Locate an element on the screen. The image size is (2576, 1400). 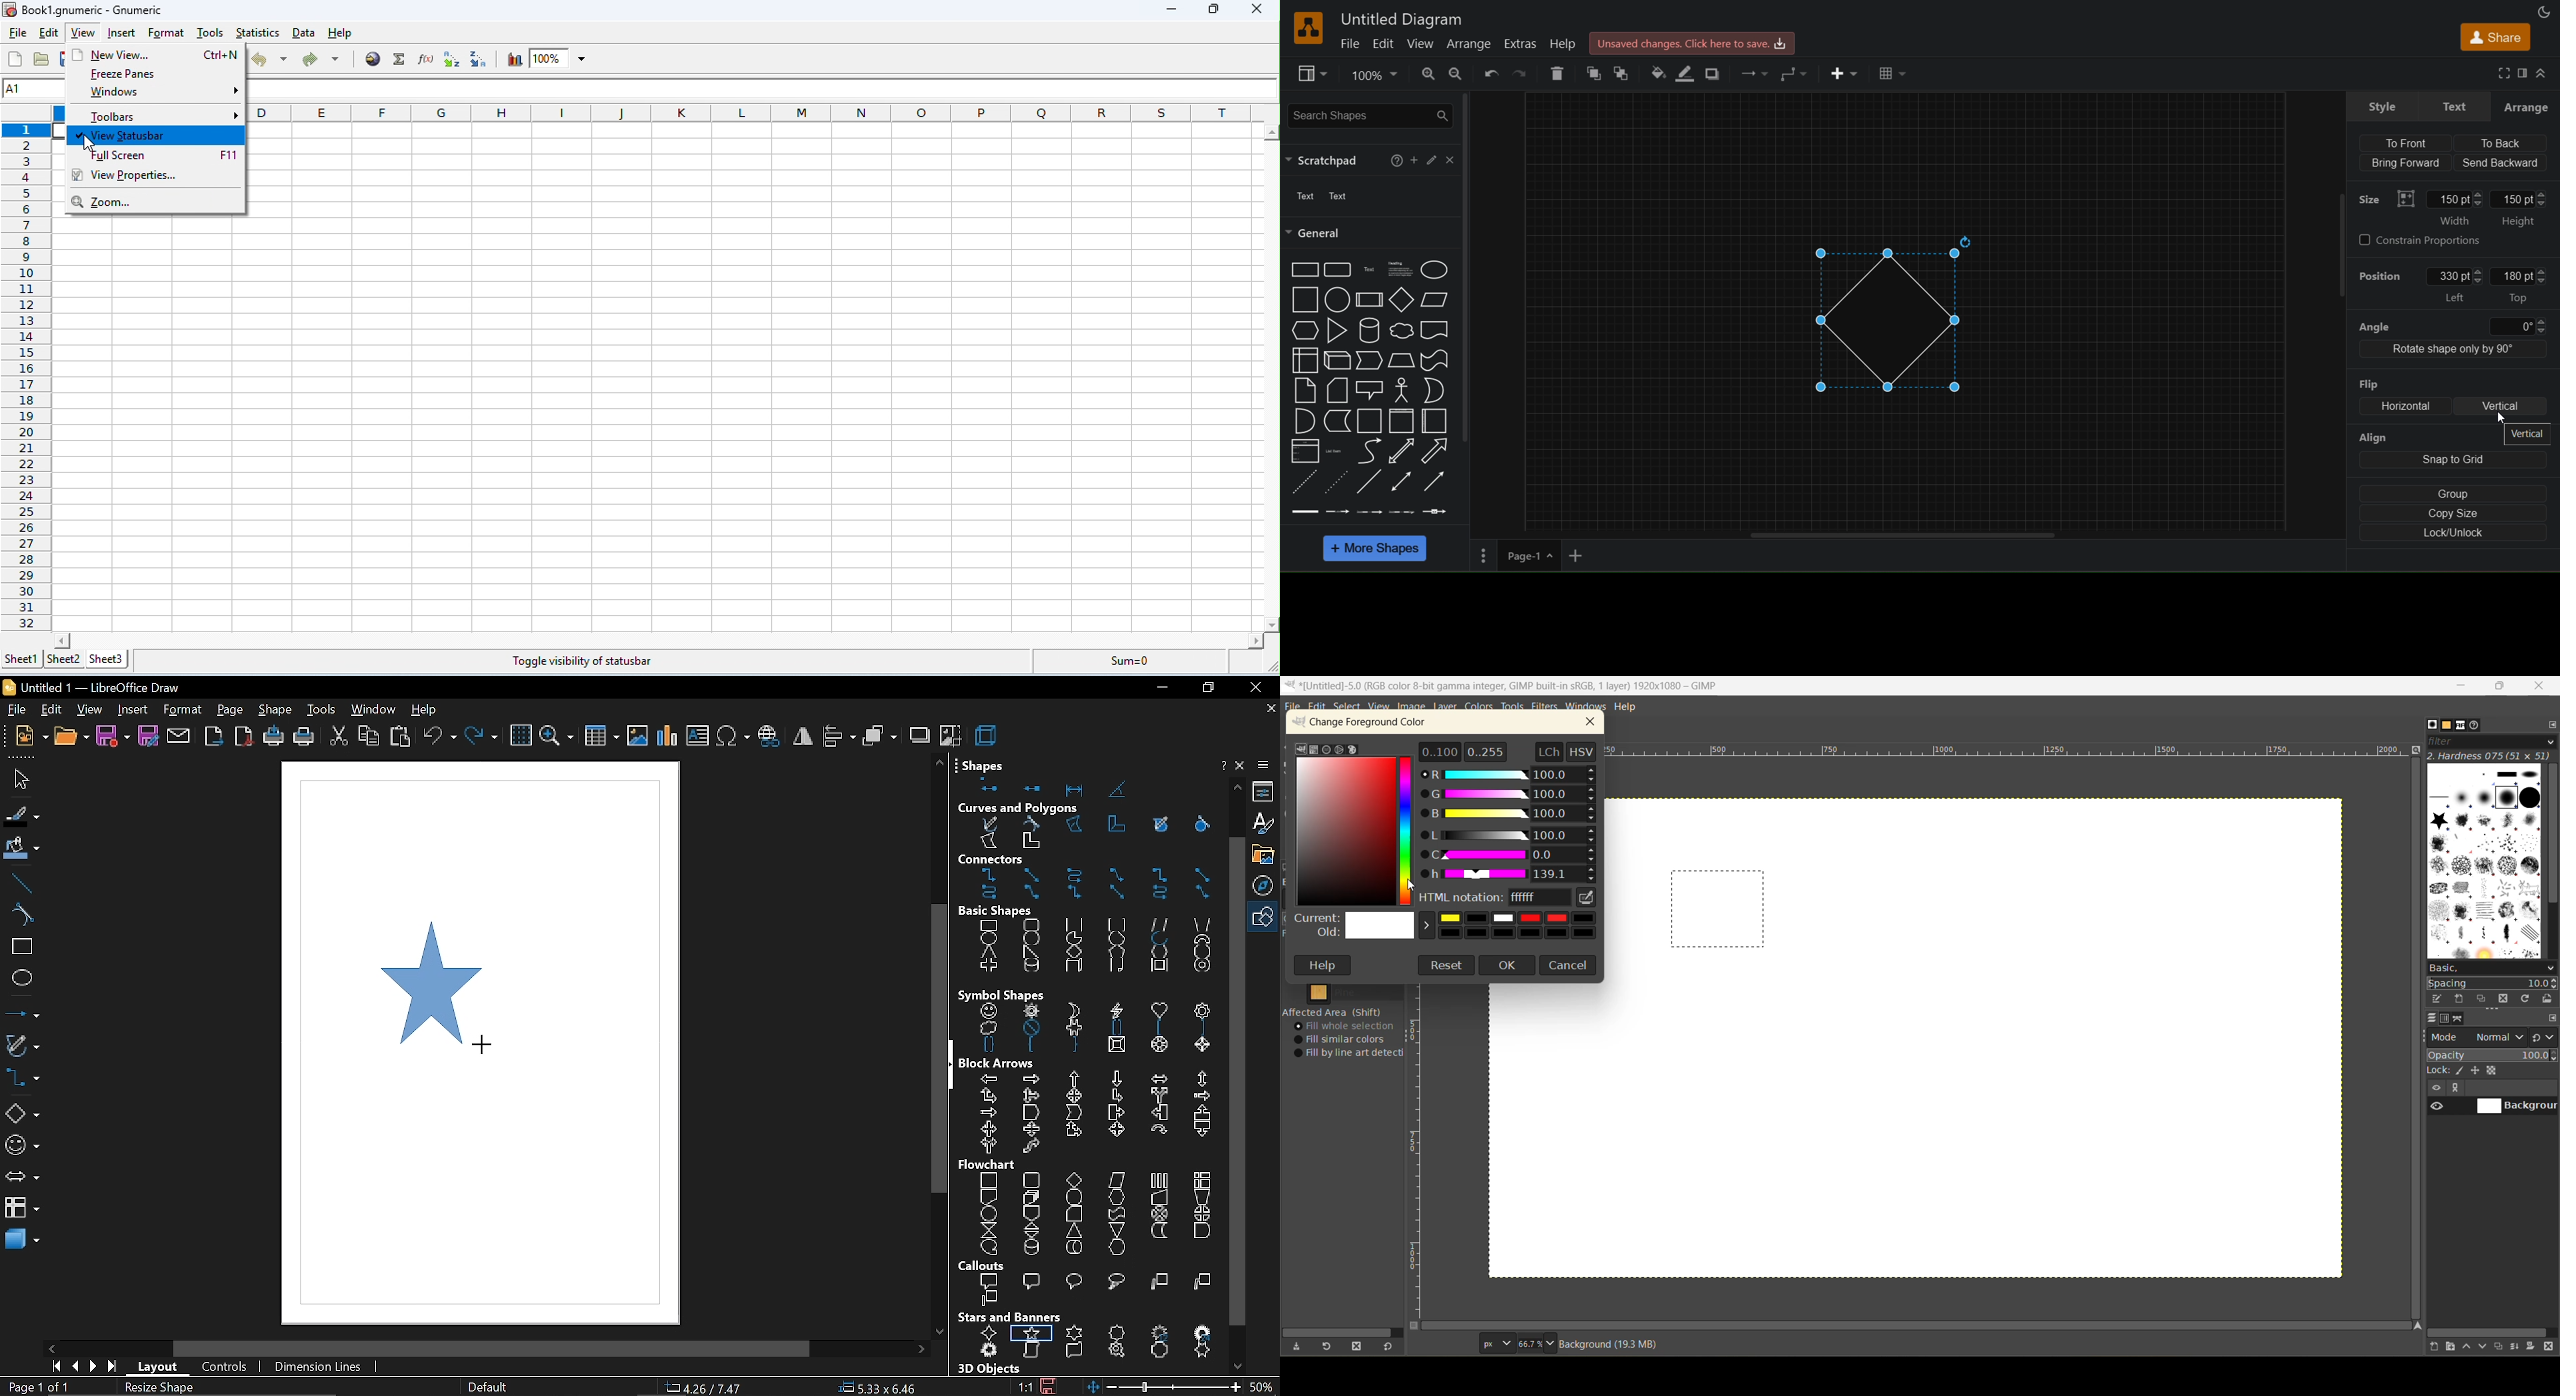
image is located at coordinates (1412, 707).